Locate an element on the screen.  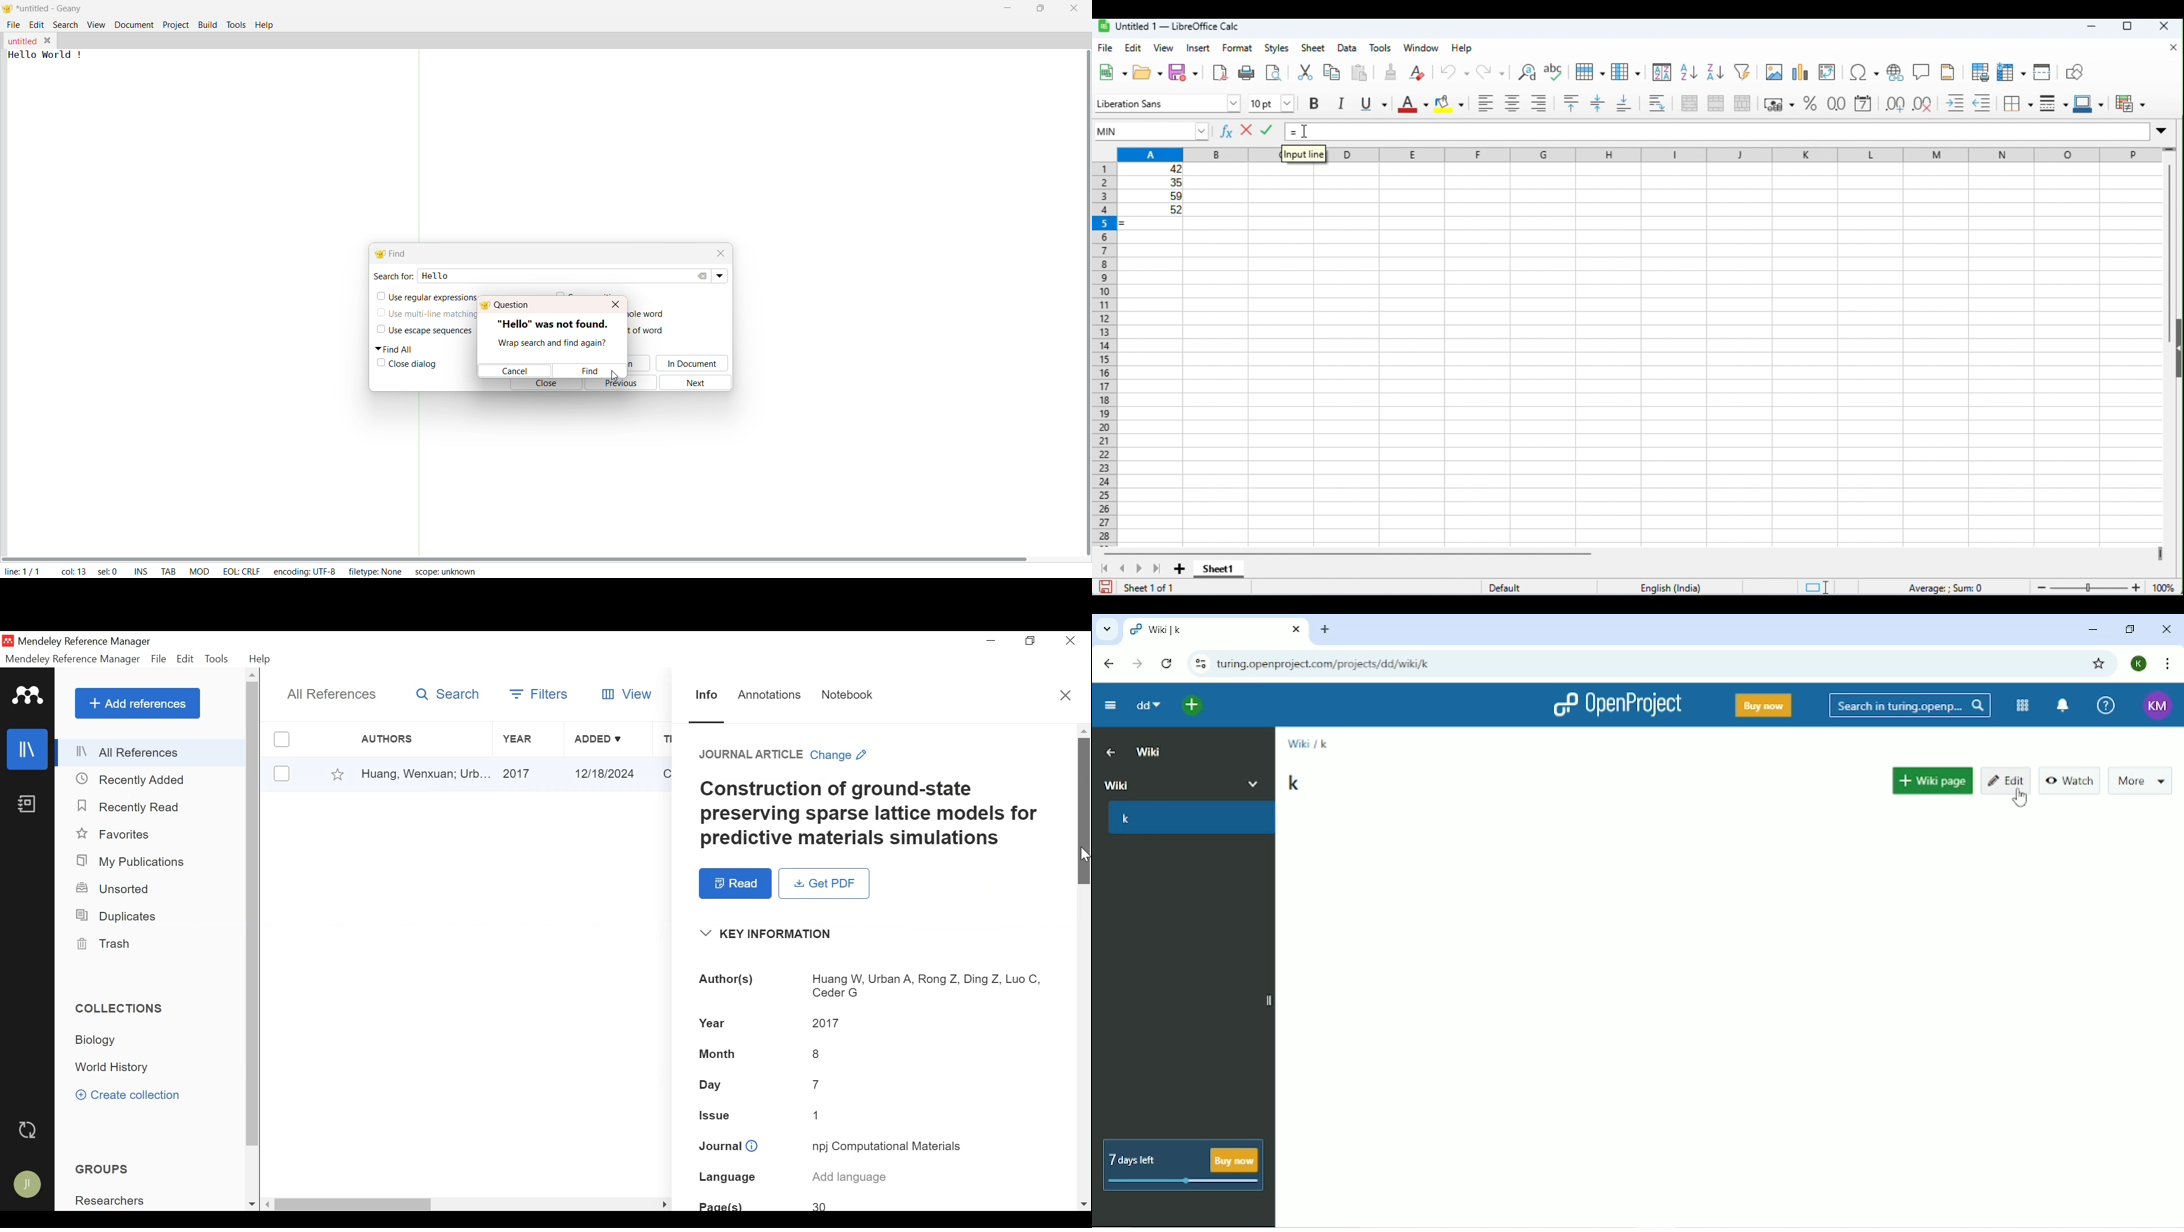
2017 is located at coordinates (529, 774).